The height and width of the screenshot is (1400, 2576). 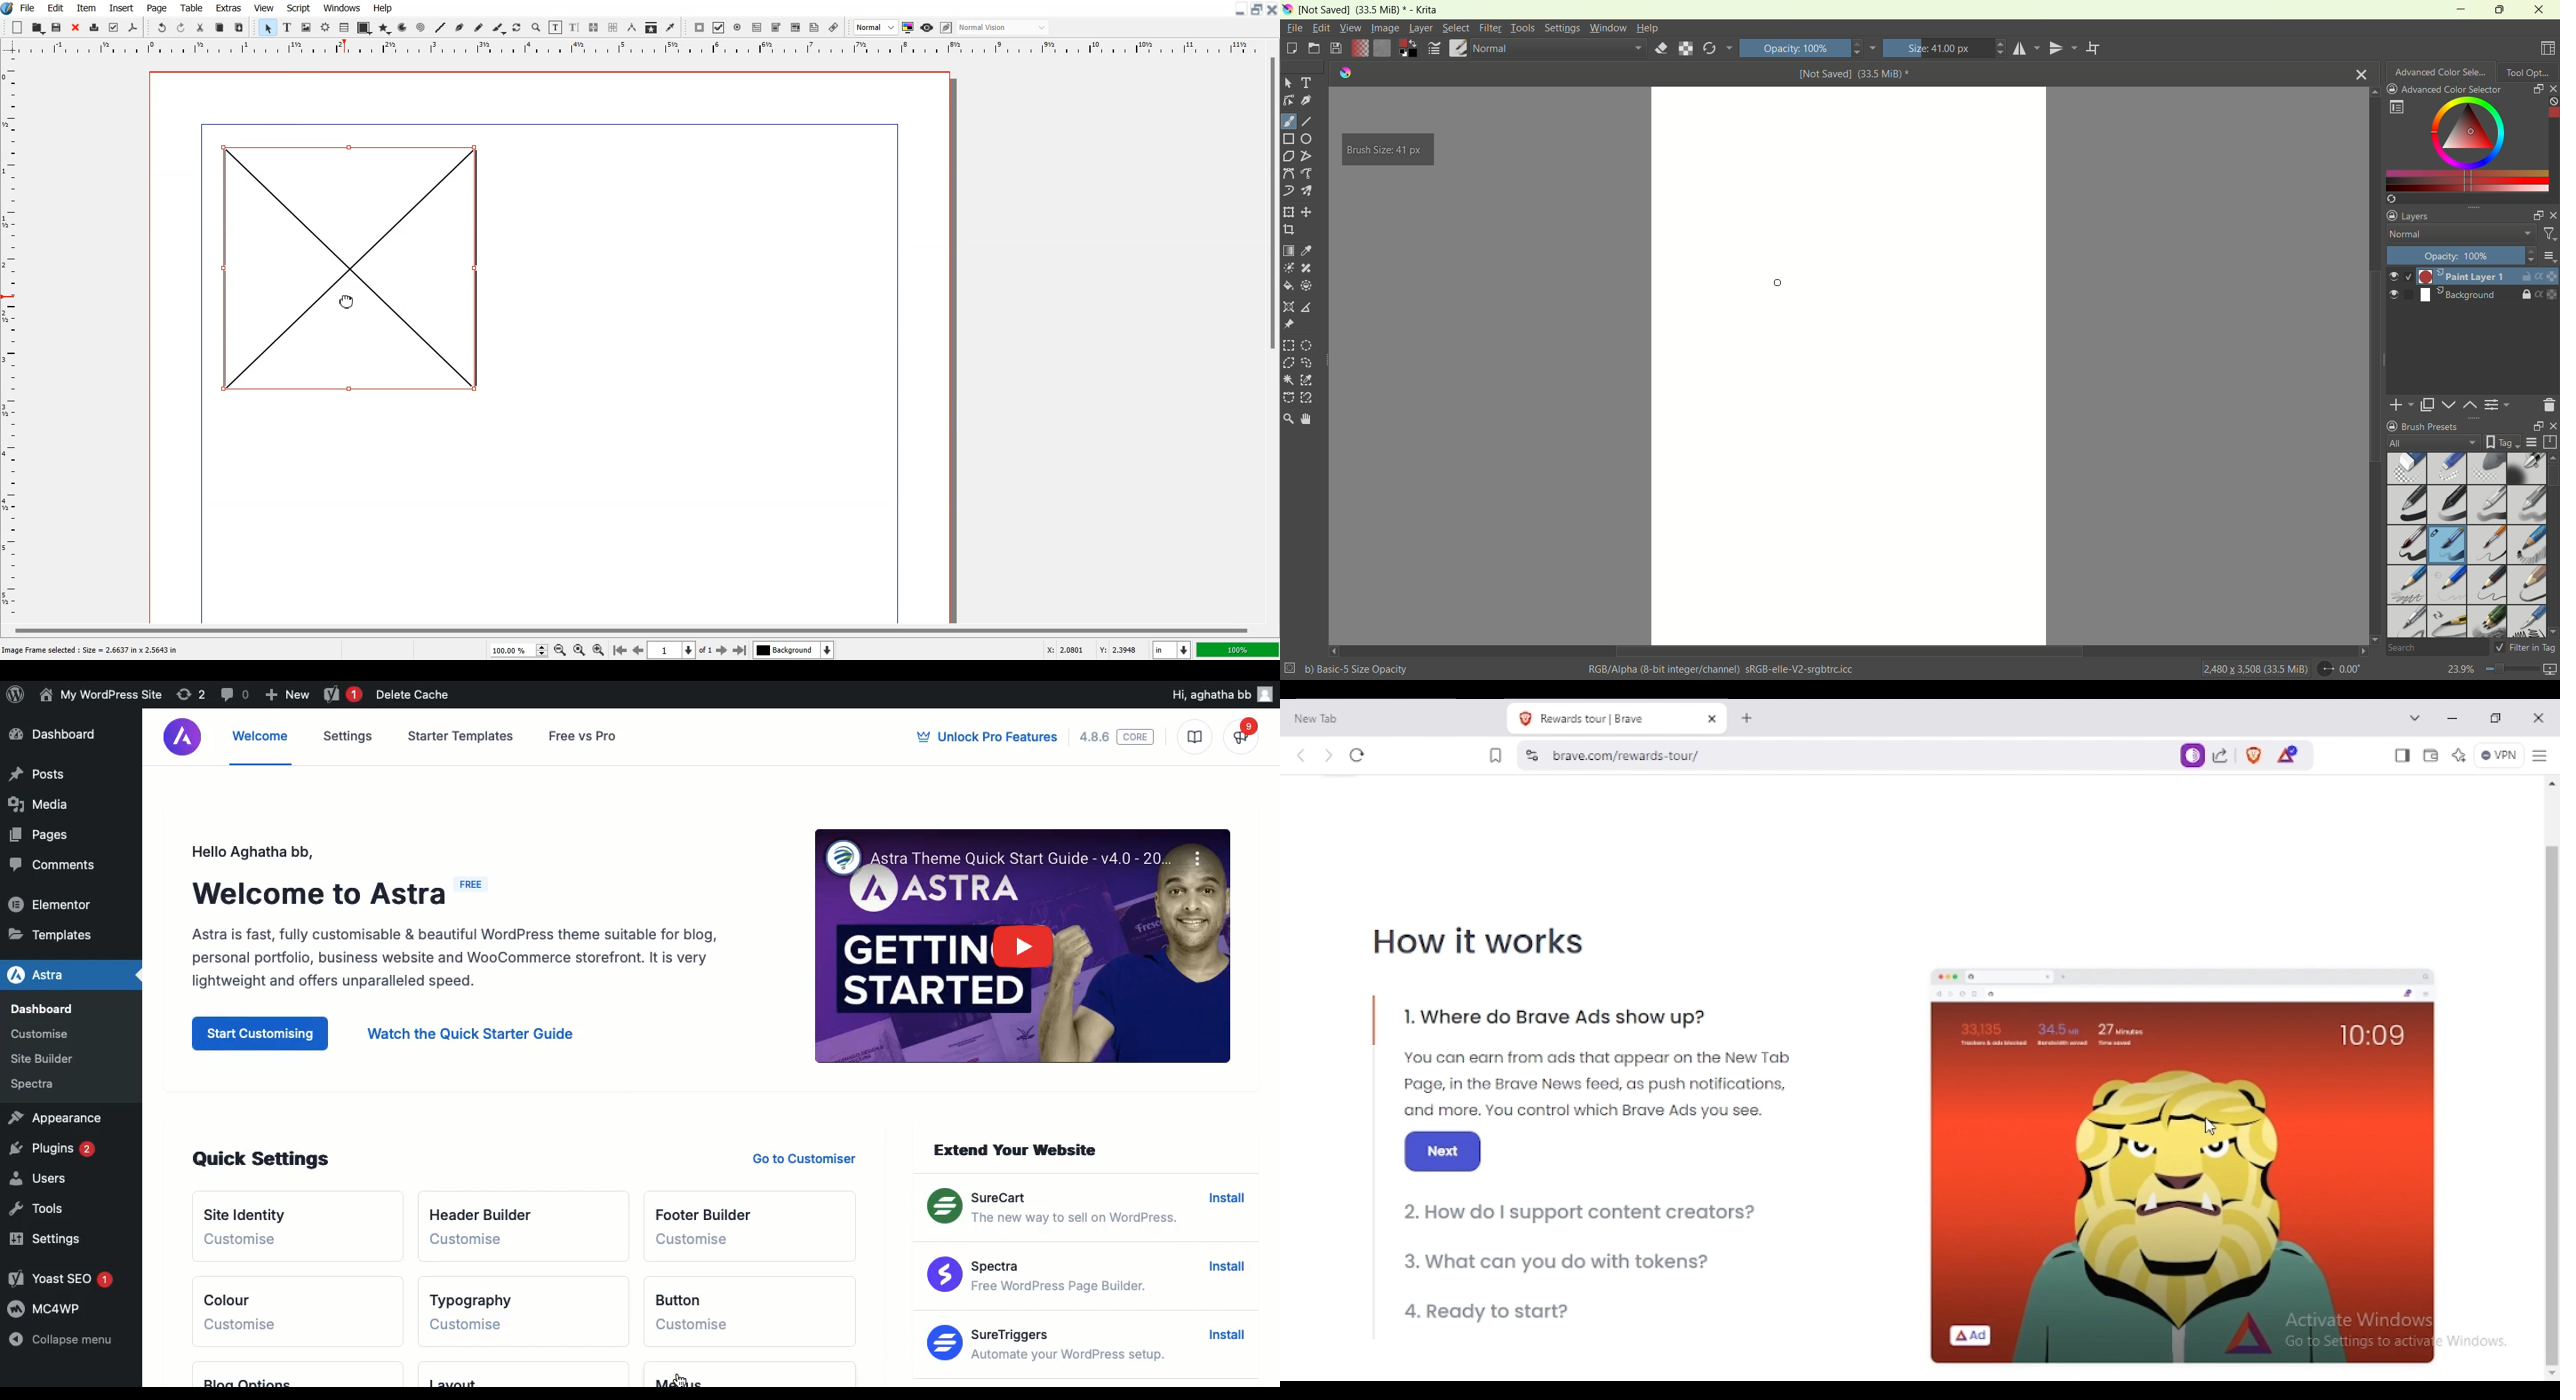 I want to click on choose workspace, so click(x=2549, y=49).